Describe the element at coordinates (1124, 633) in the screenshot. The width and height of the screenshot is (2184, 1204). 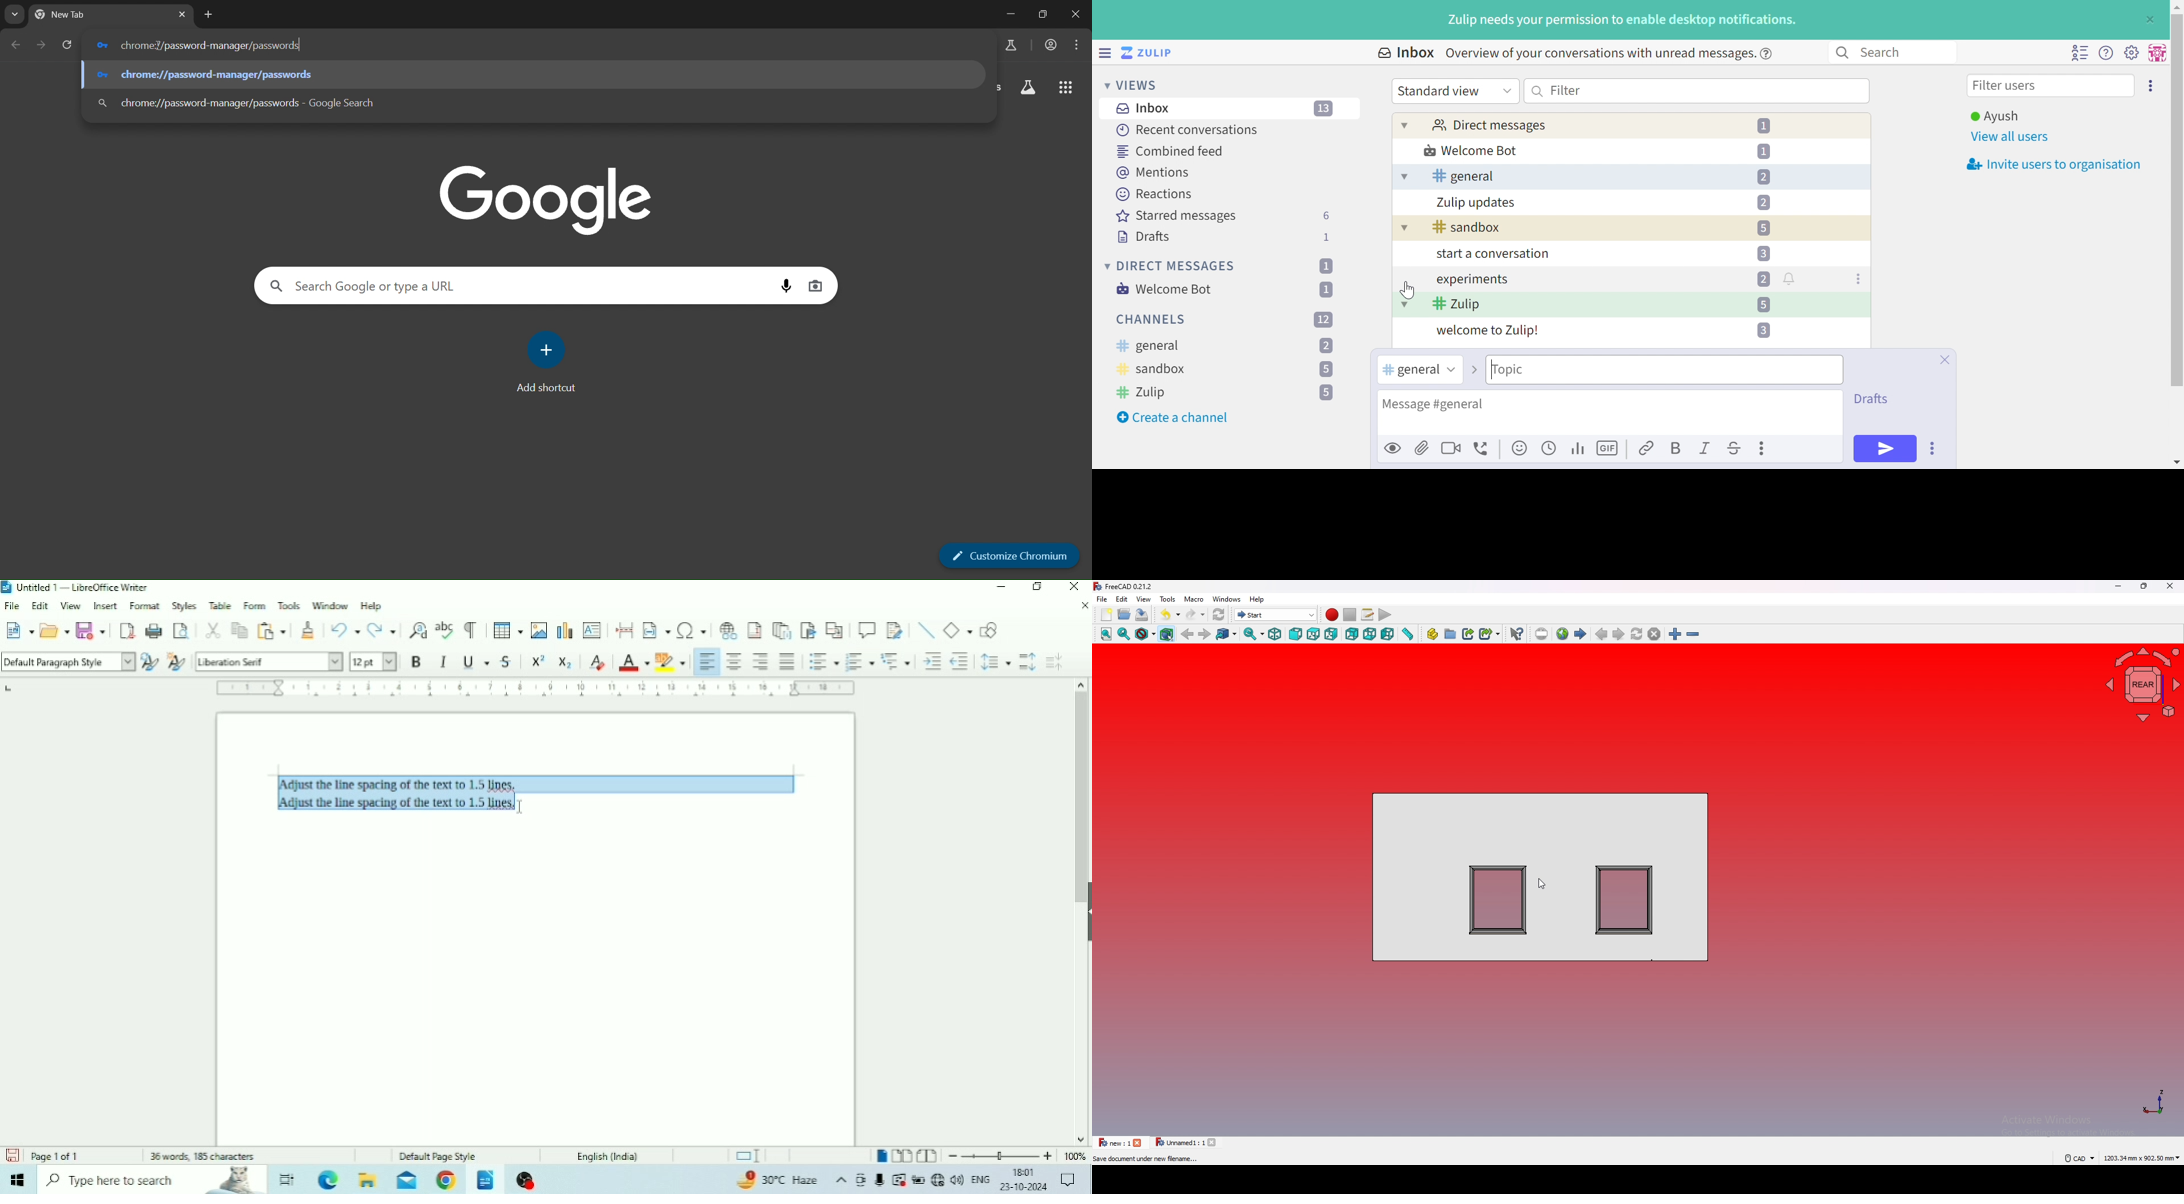
I see `fit selection` at that location.